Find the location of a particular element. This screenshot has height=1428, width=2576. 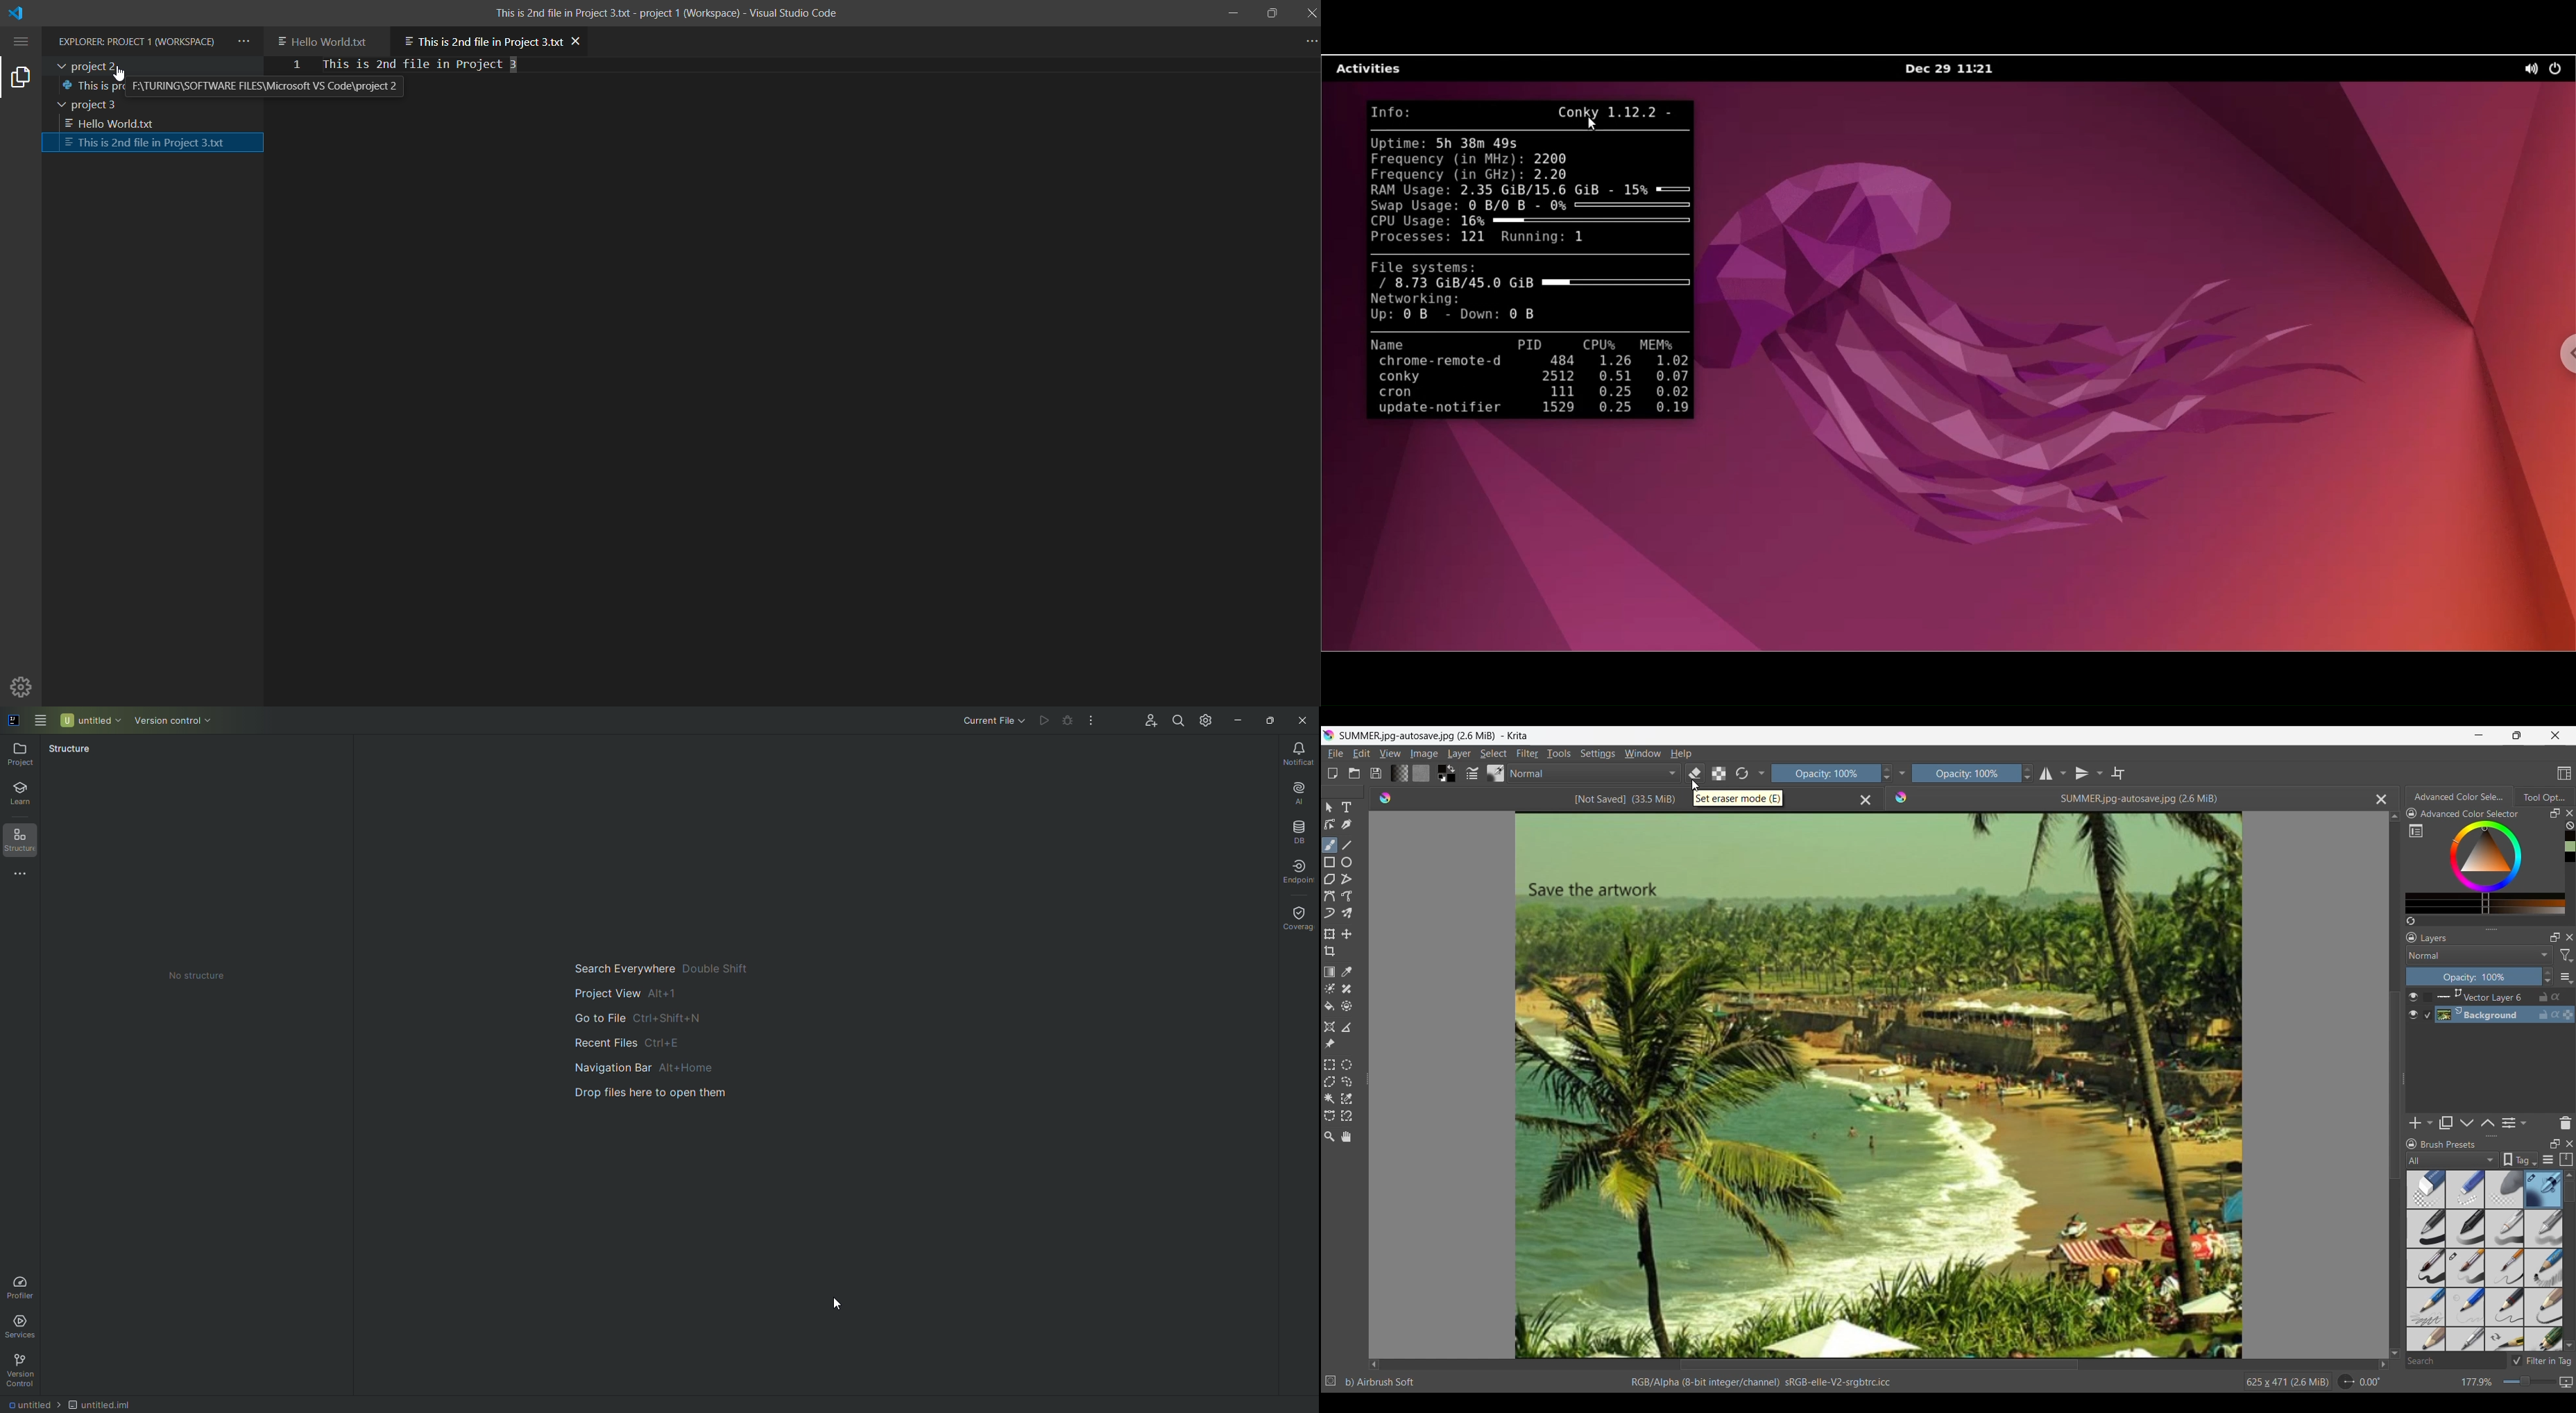

cursor is located at coordinates (1697, 786).